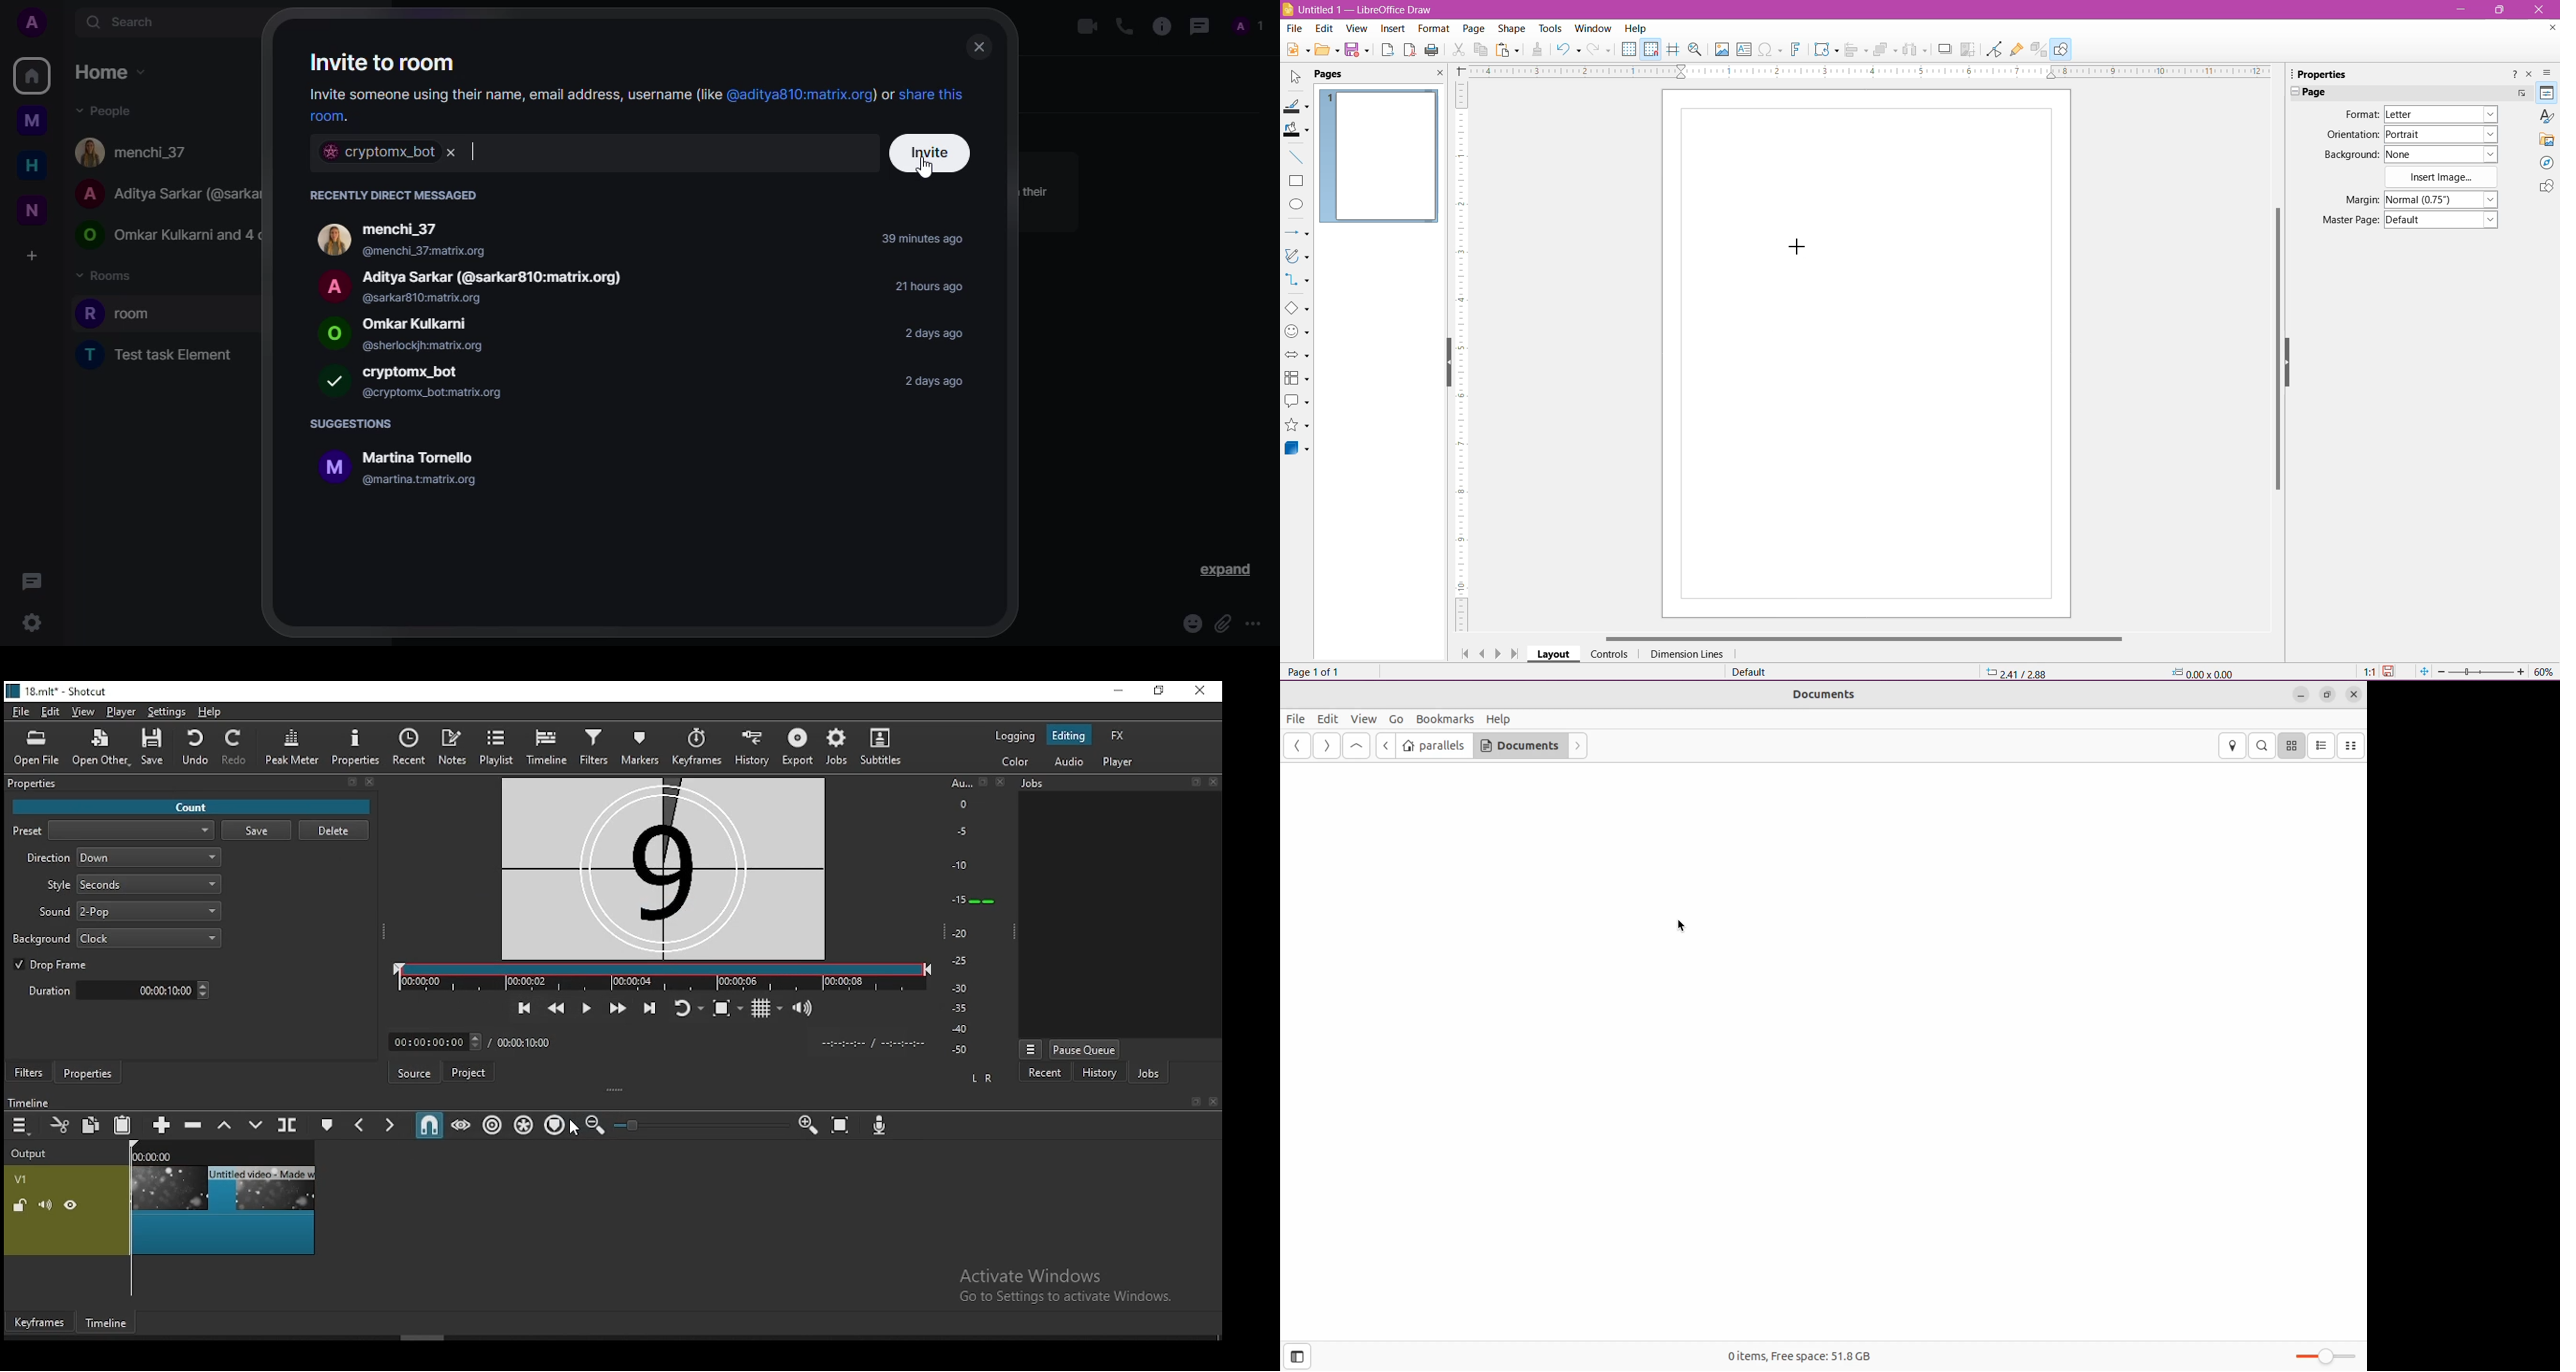 This screenshot has width=2576, height=1372. Describe the element at coordinates (884, 747) in the screenshot. I see `subtitle` at that location.